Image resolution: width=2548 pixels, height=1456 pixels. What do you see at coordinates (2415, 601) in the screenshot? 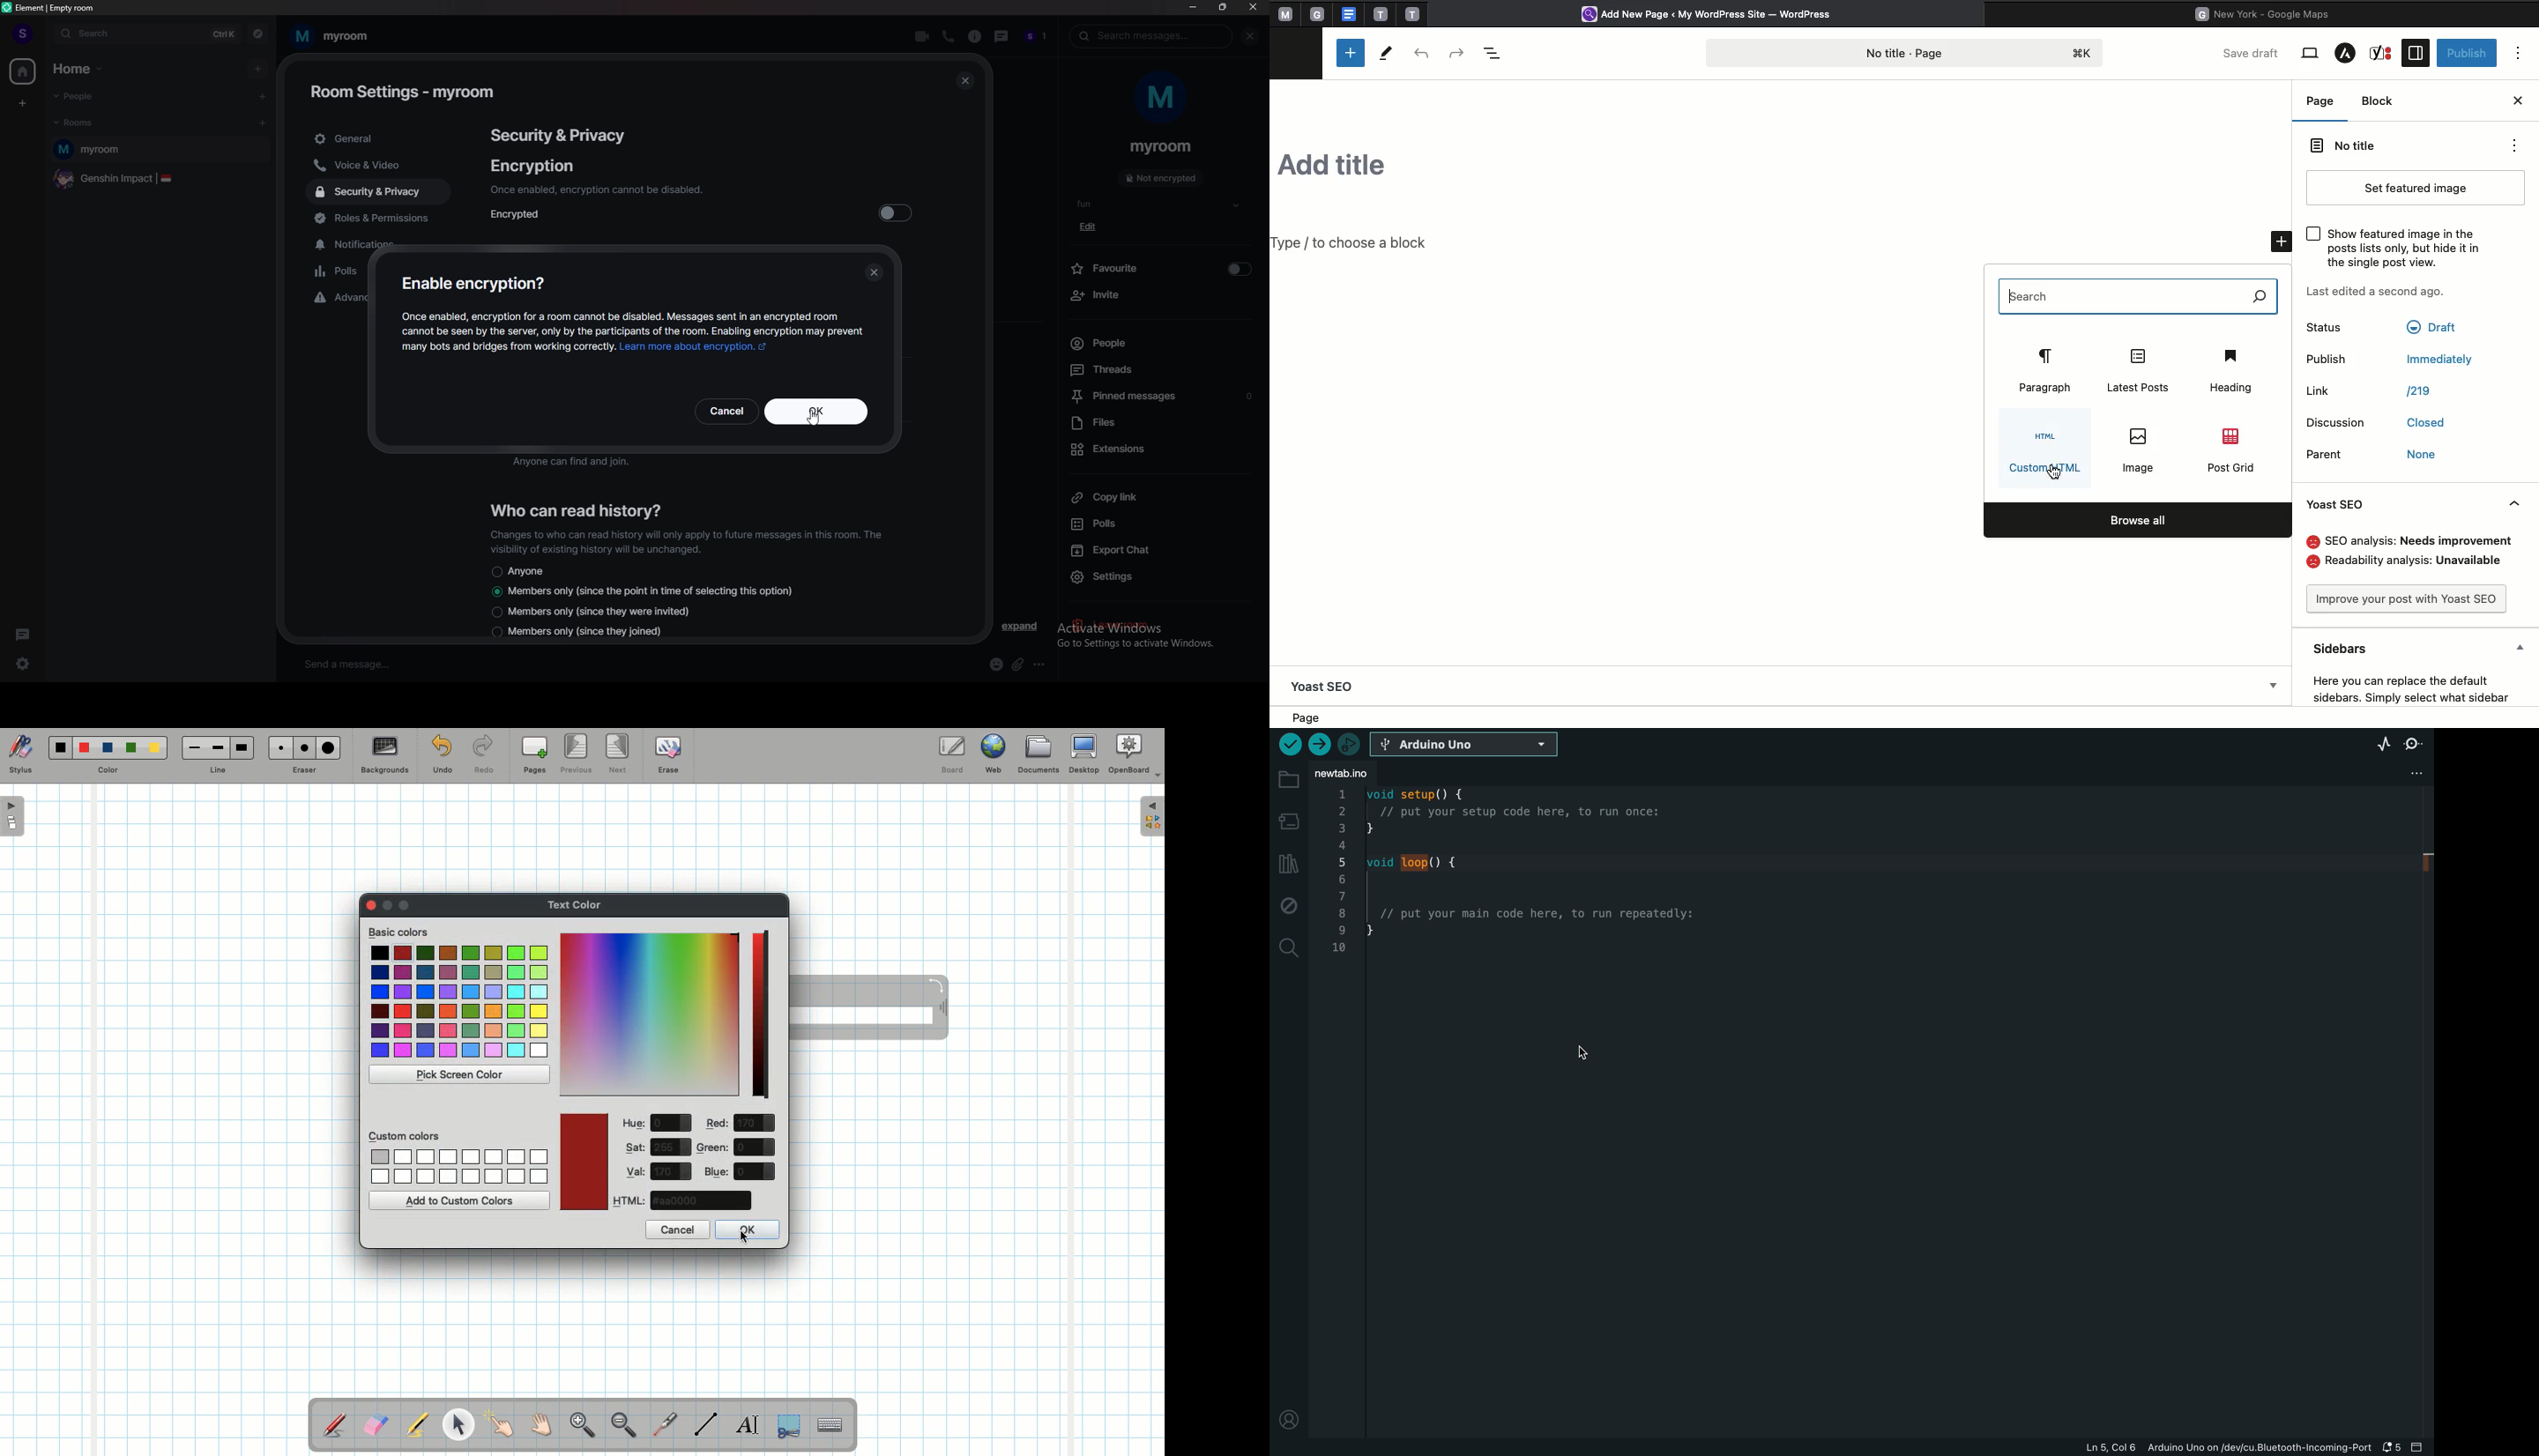
I see `Improve` at bounding box center [2415, 601].